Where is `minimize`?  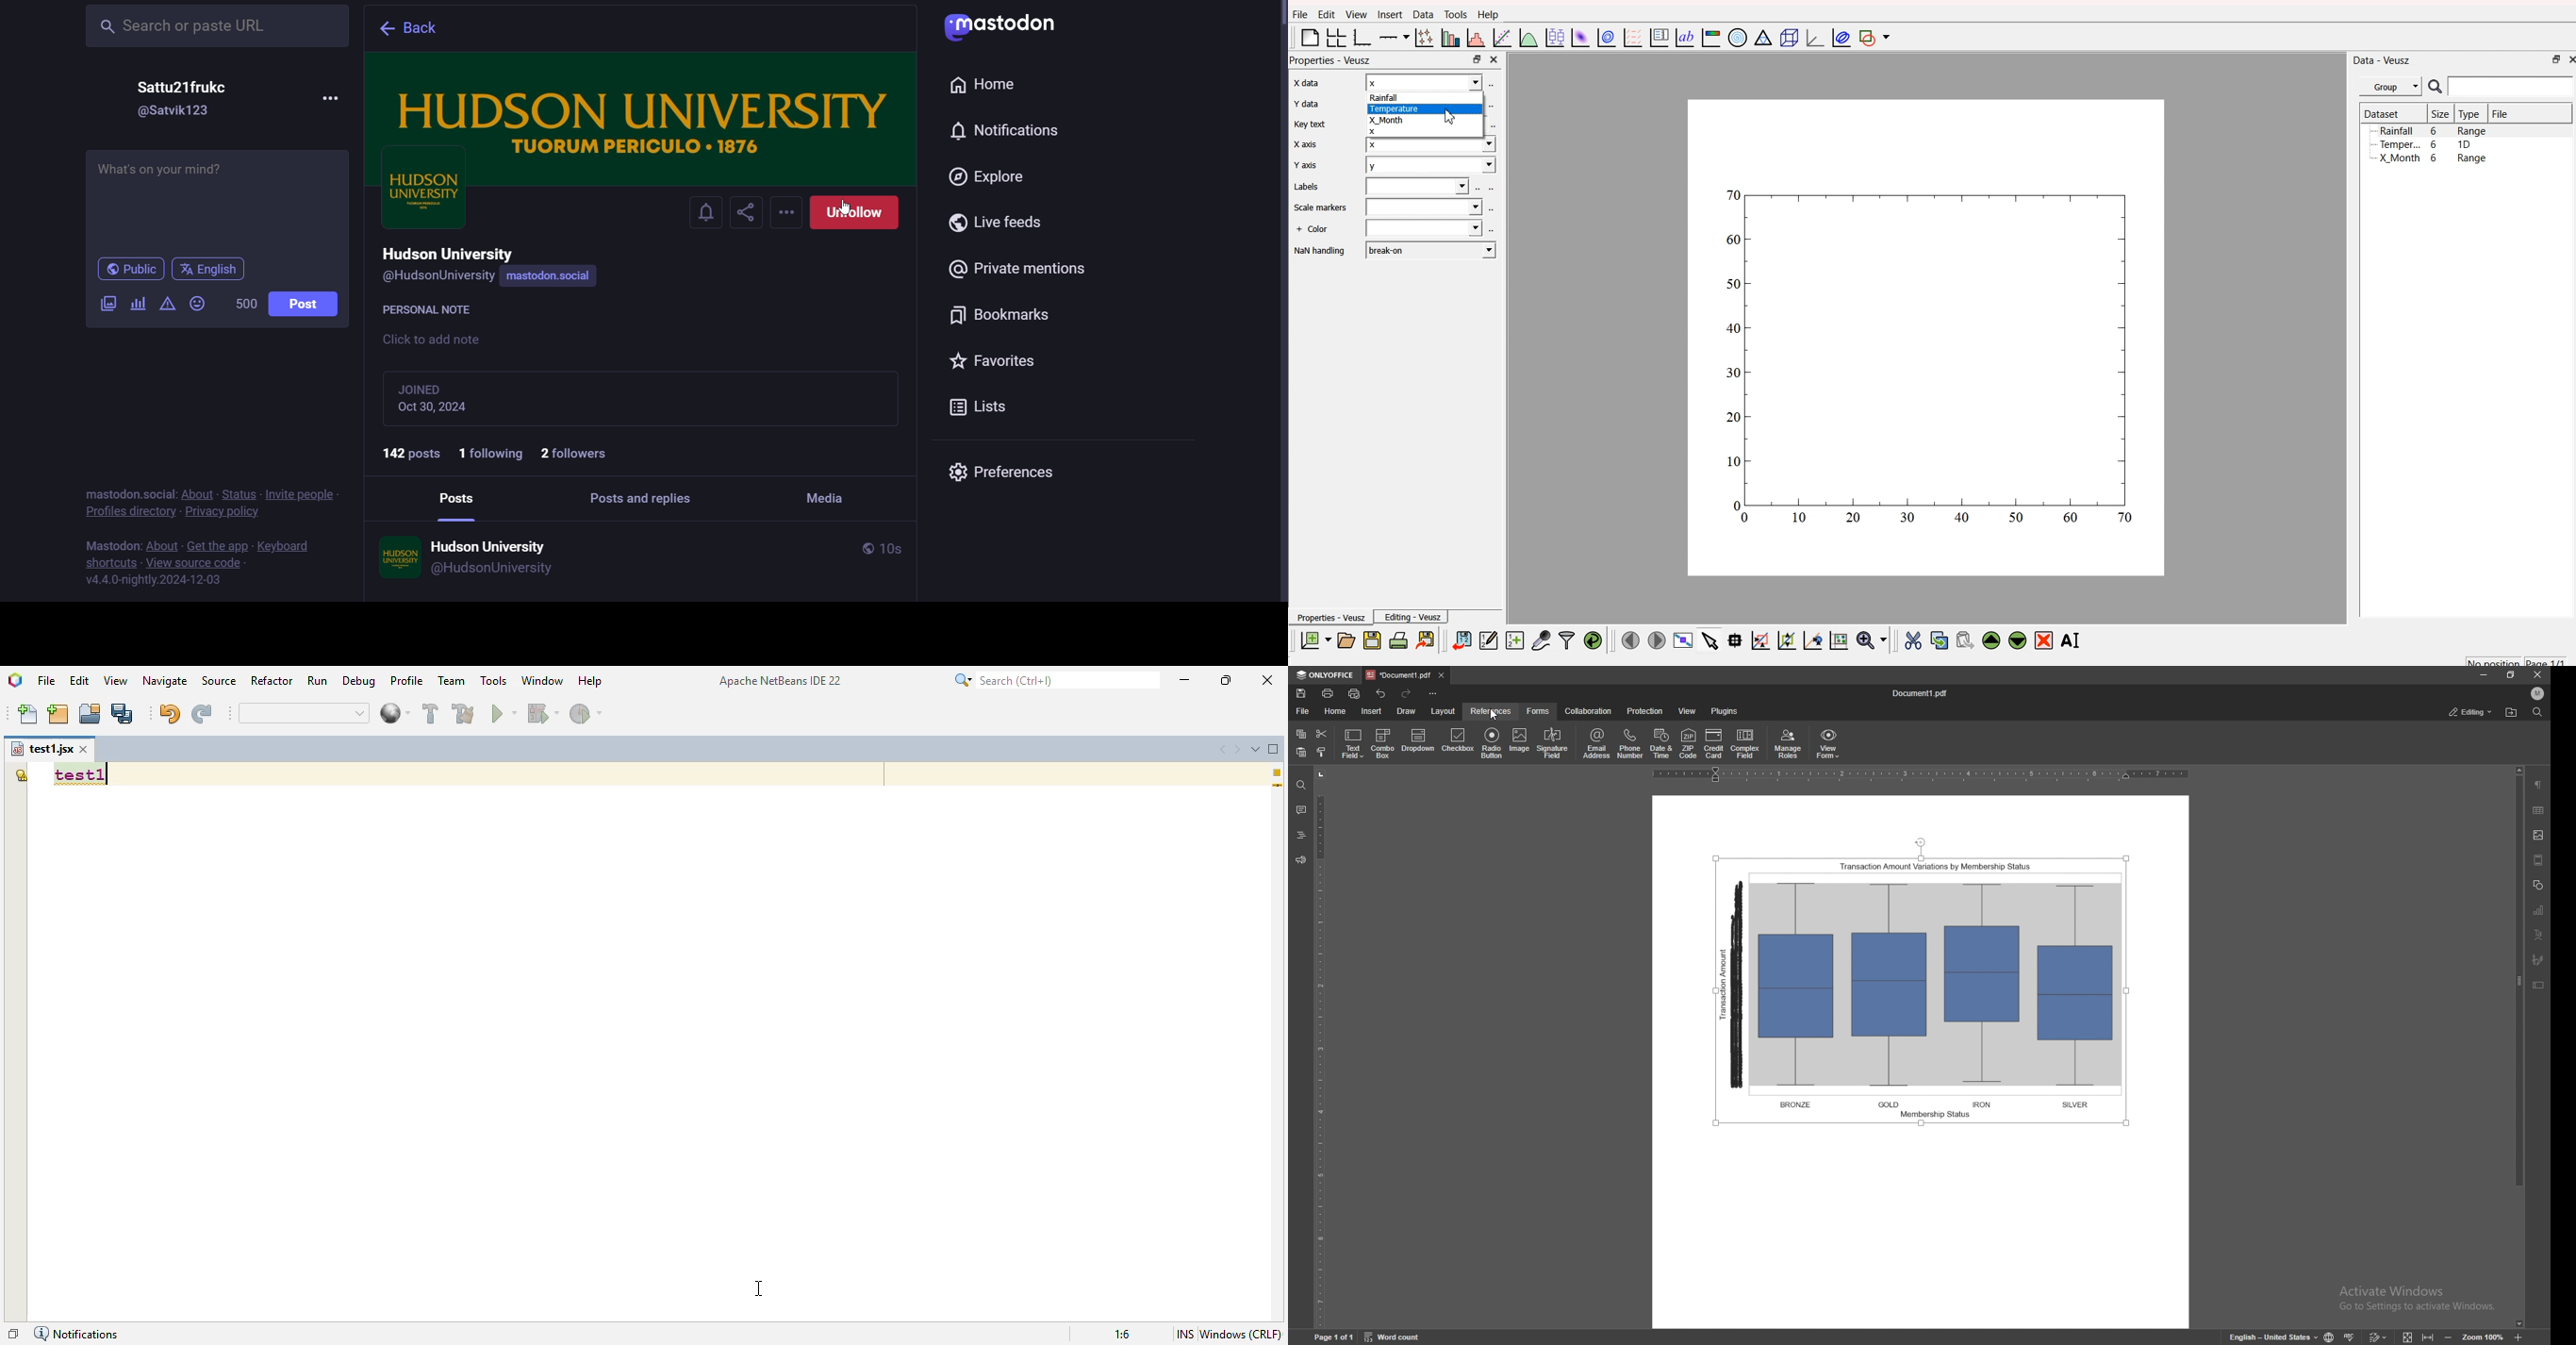
minimize is located at coordinates (1185, 679).